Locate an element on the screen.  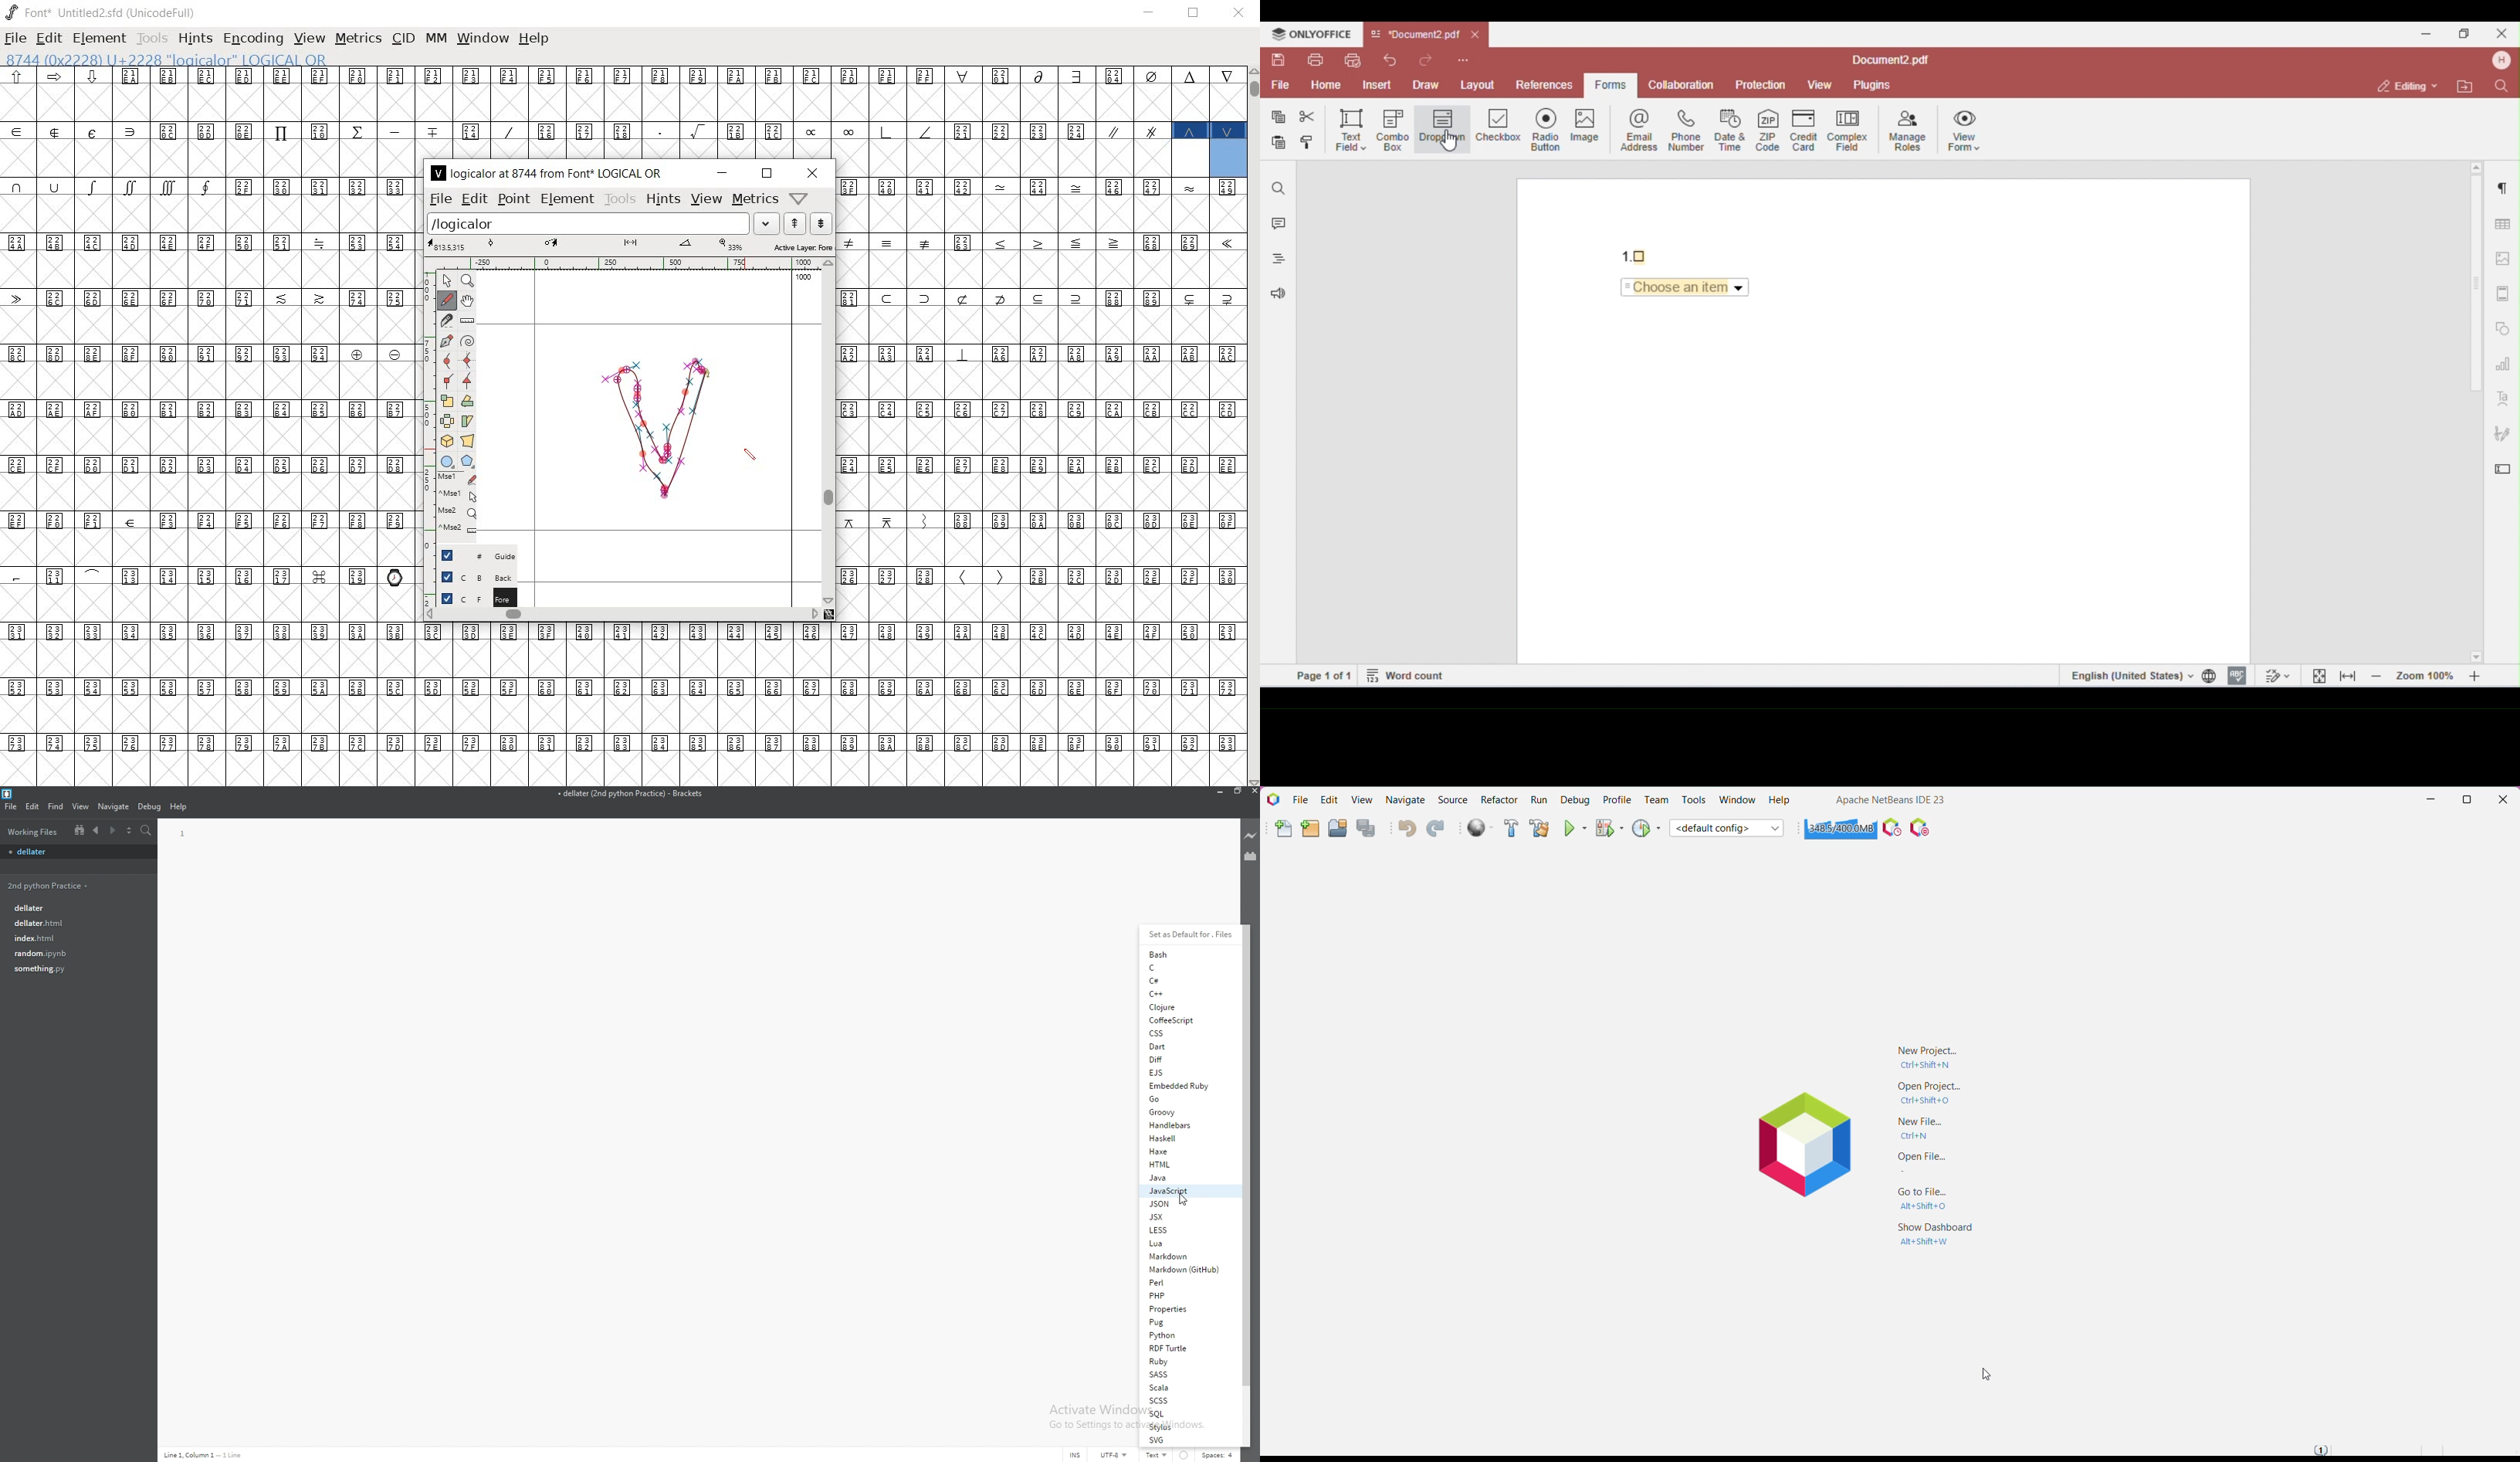
file is located at coordinates (439, 198).